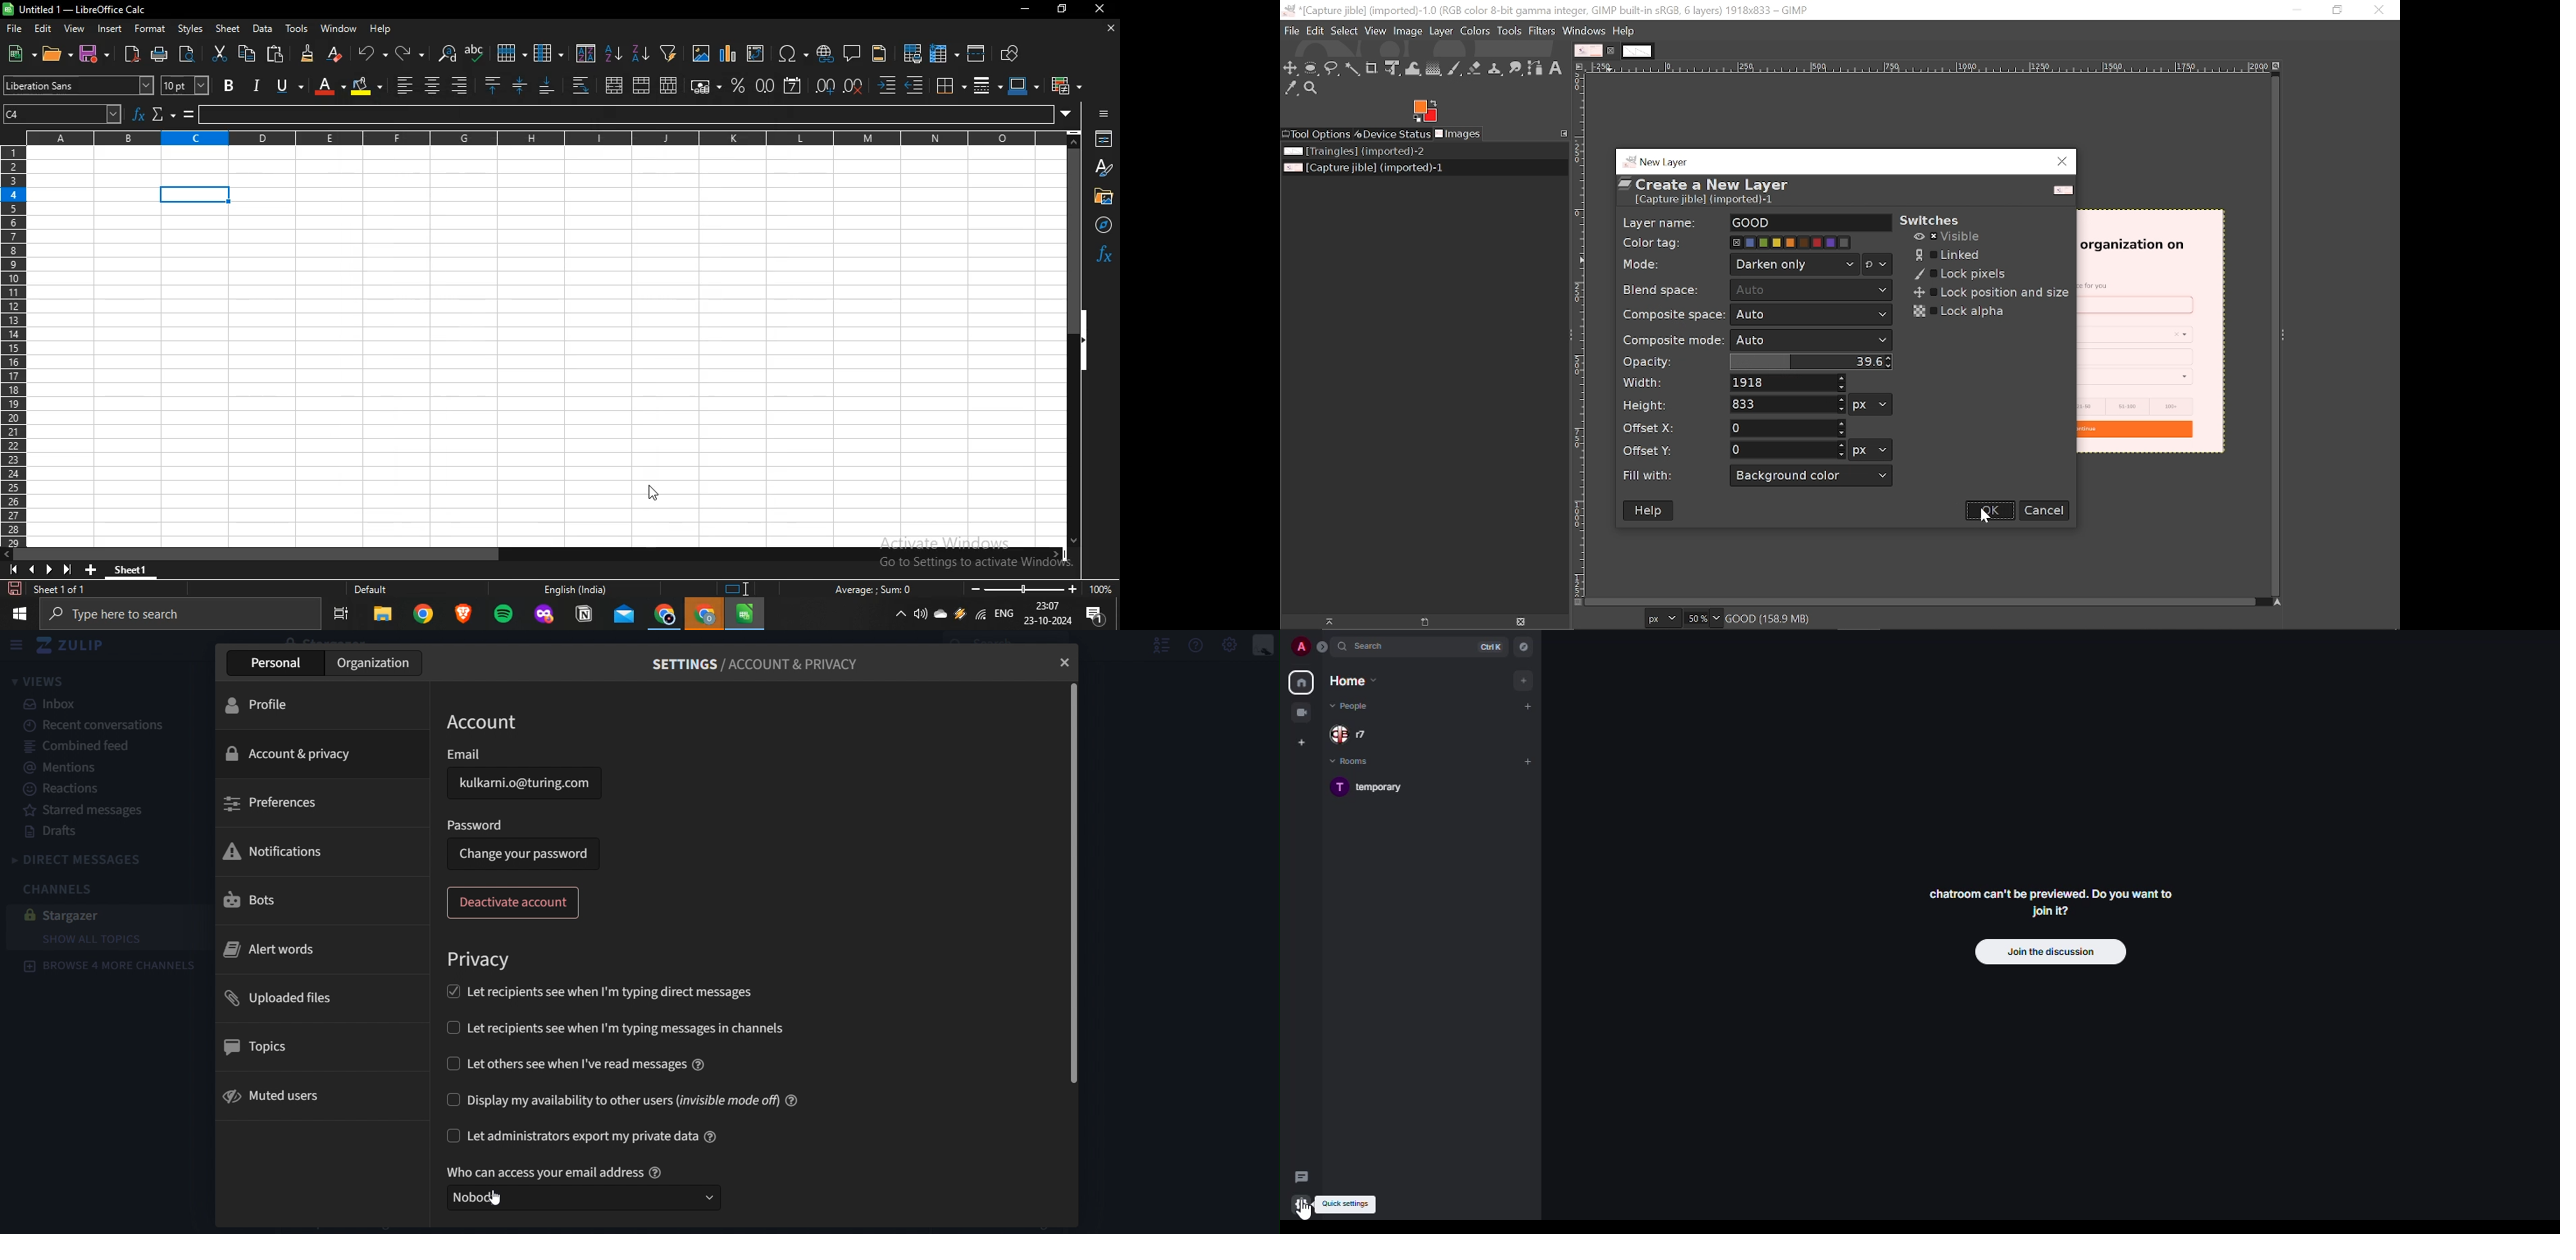  Describe the element at coordinates (130, 53) in the screenshot. I see `export directly as pdf` at that location.